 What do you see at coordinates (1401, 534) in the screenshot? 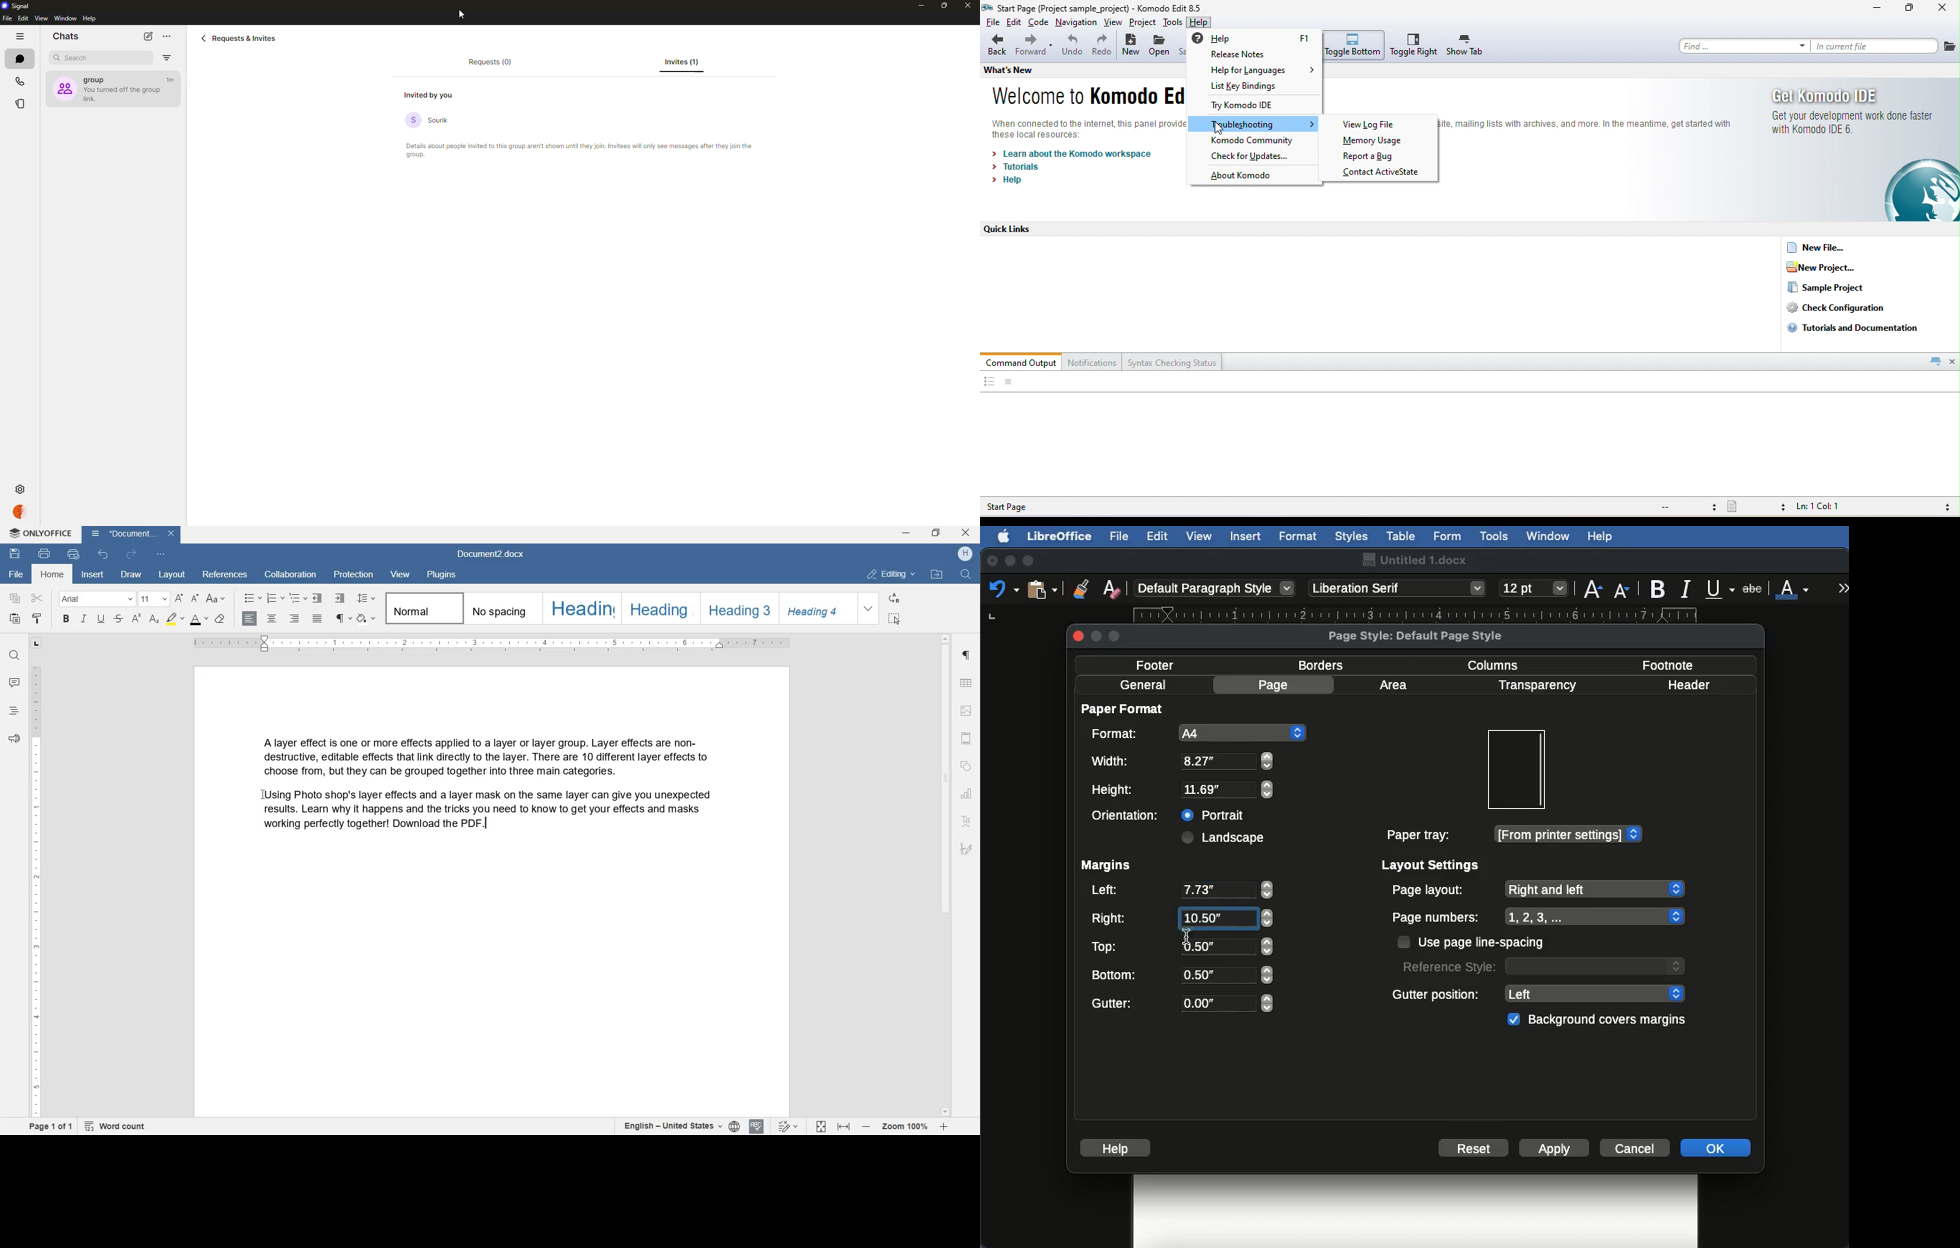
I see `Table` at bounding box center [1401, 534].